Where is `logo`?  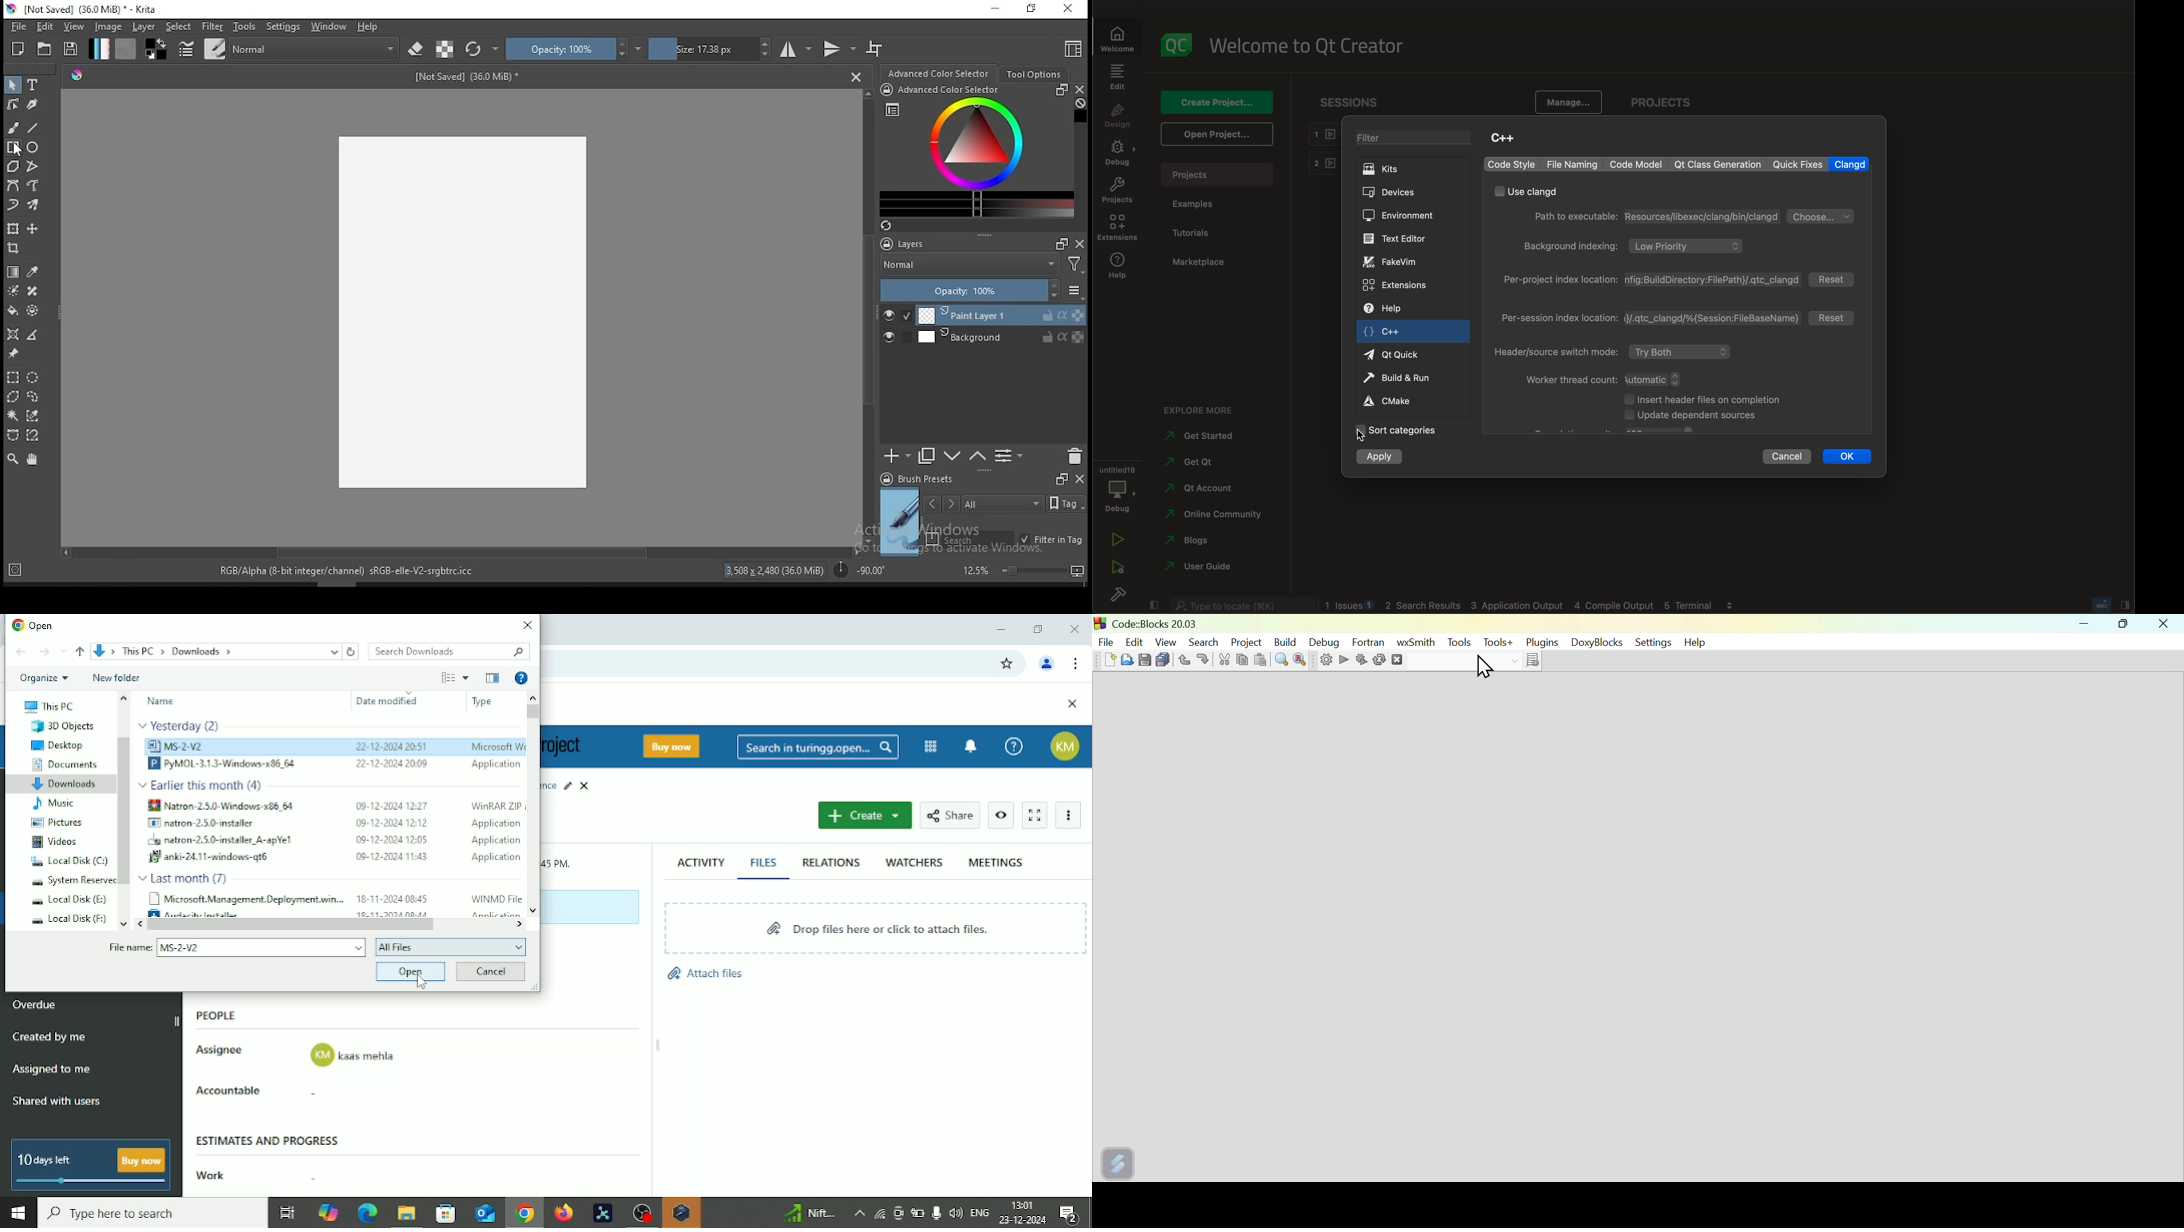
logo is located at coordinates (1178, 46).